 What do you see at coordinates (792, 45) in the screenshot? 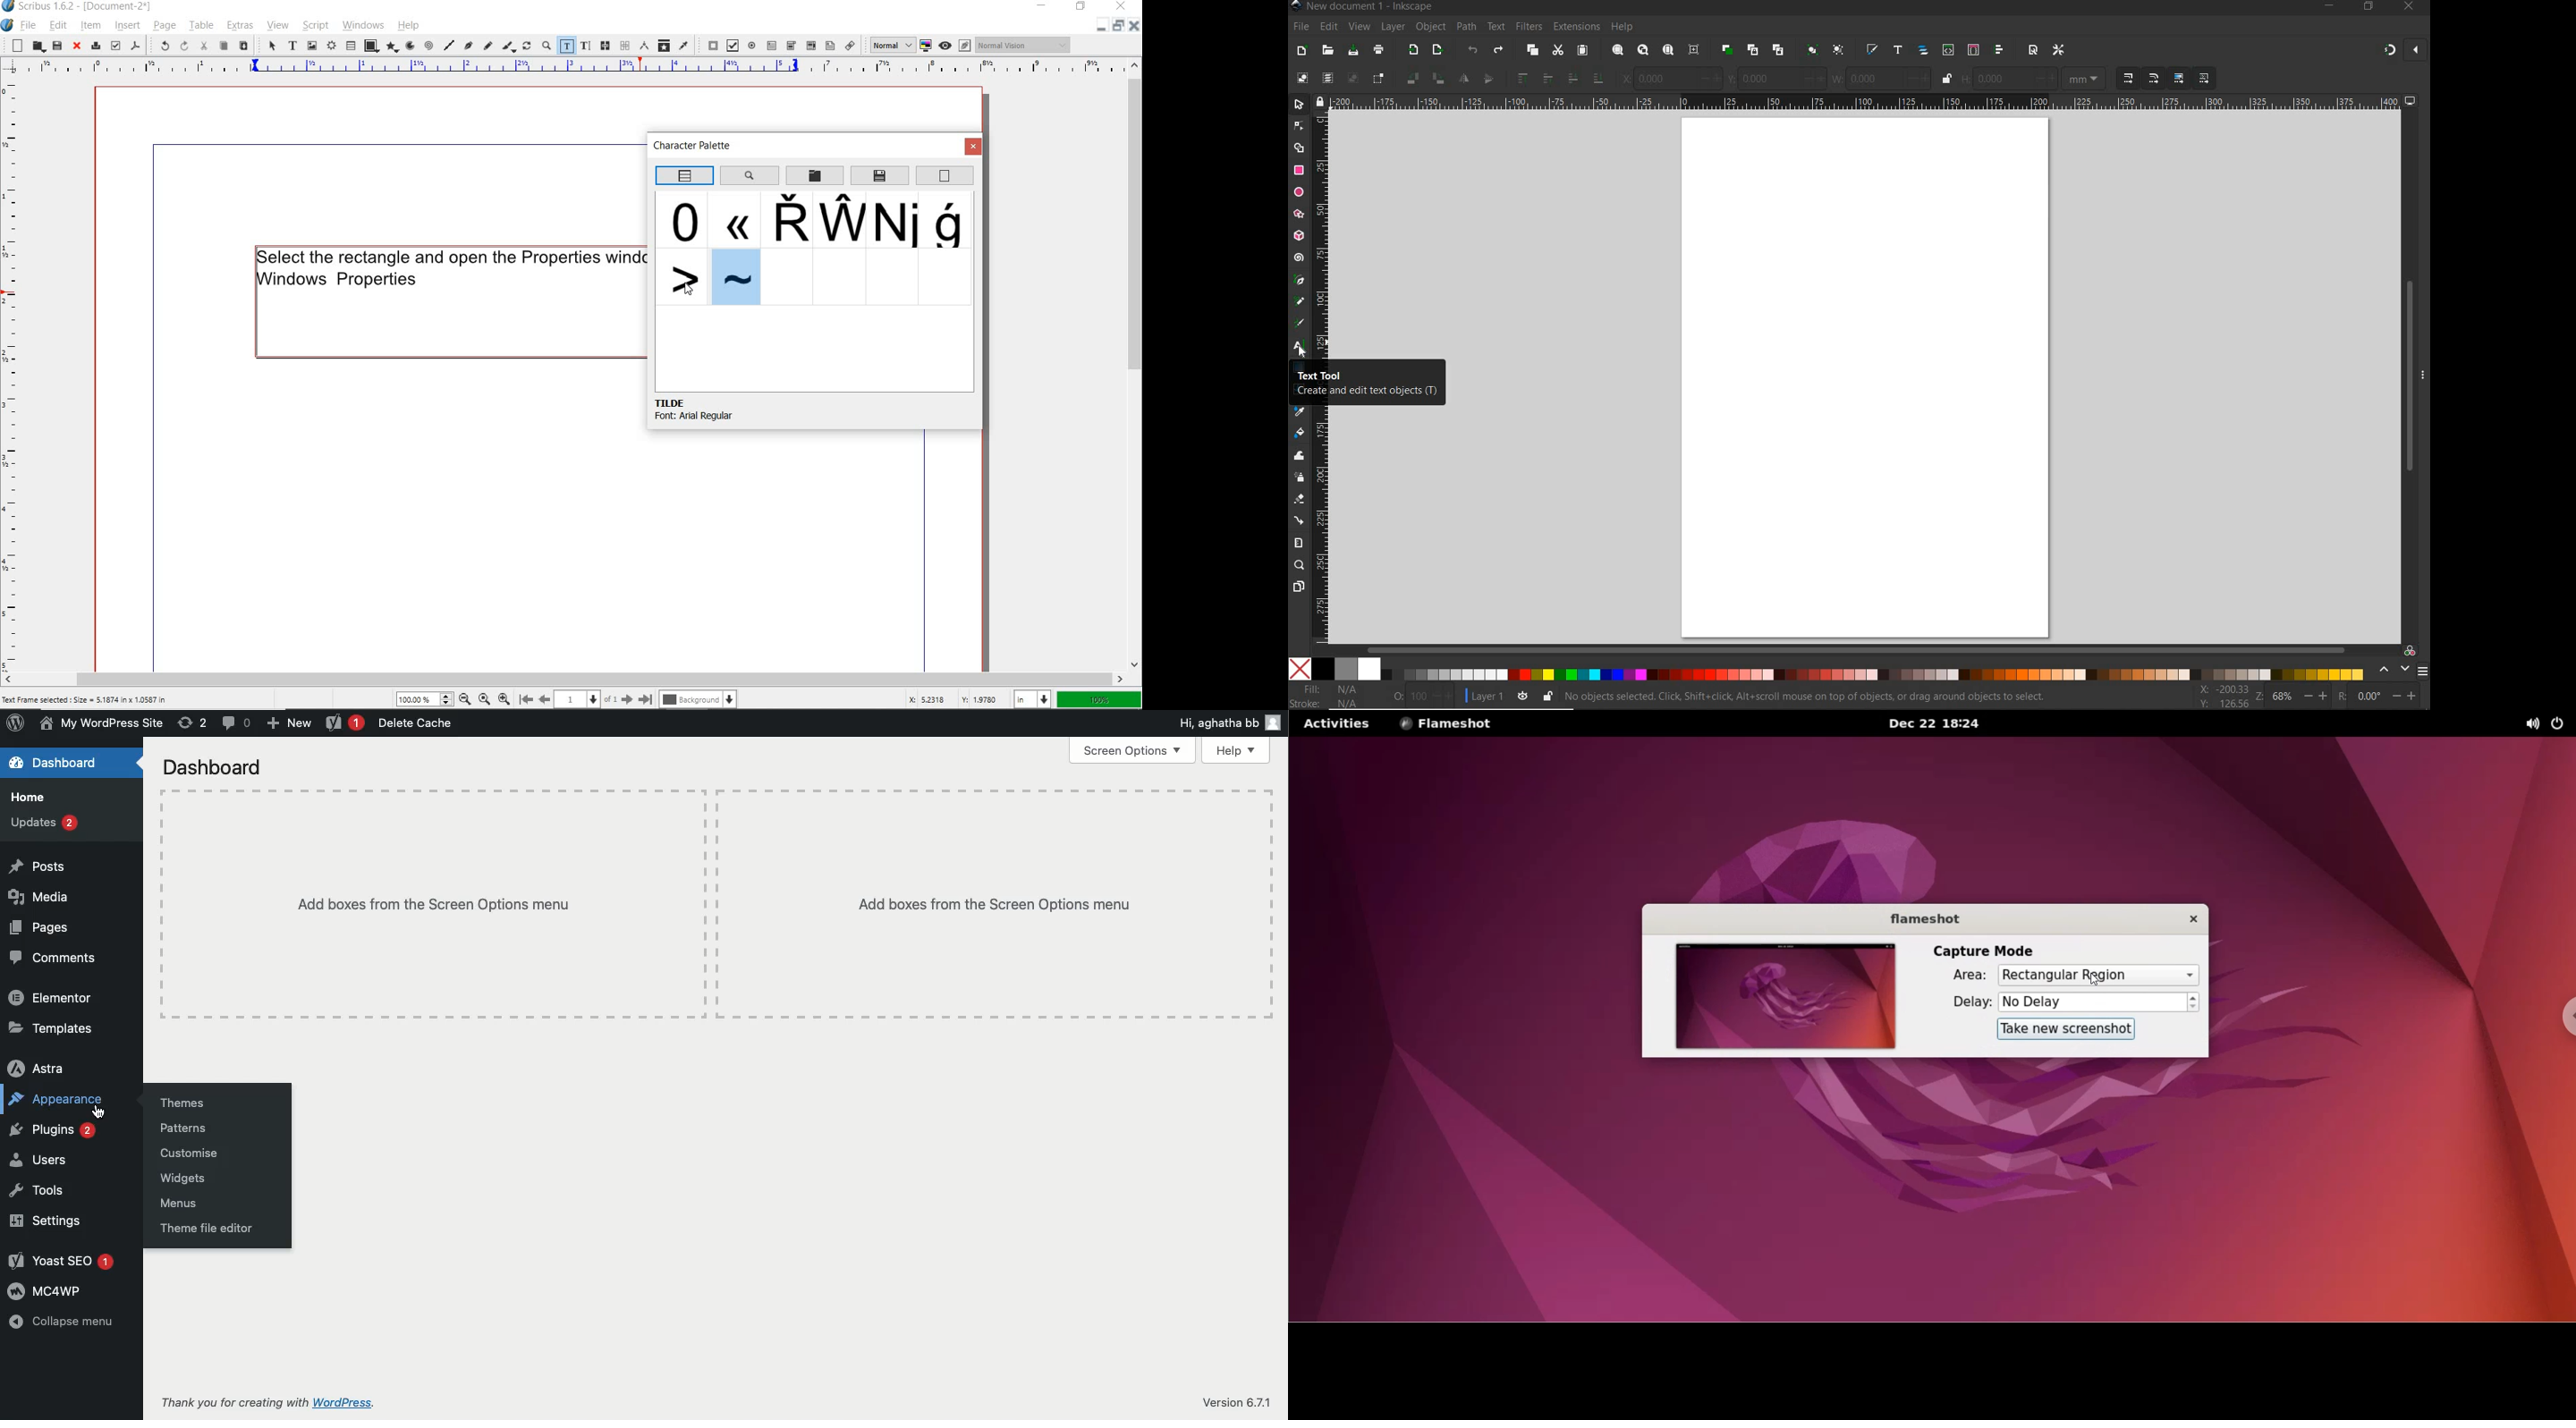
I see `pdf combo box` at bounding box center [792, 45].